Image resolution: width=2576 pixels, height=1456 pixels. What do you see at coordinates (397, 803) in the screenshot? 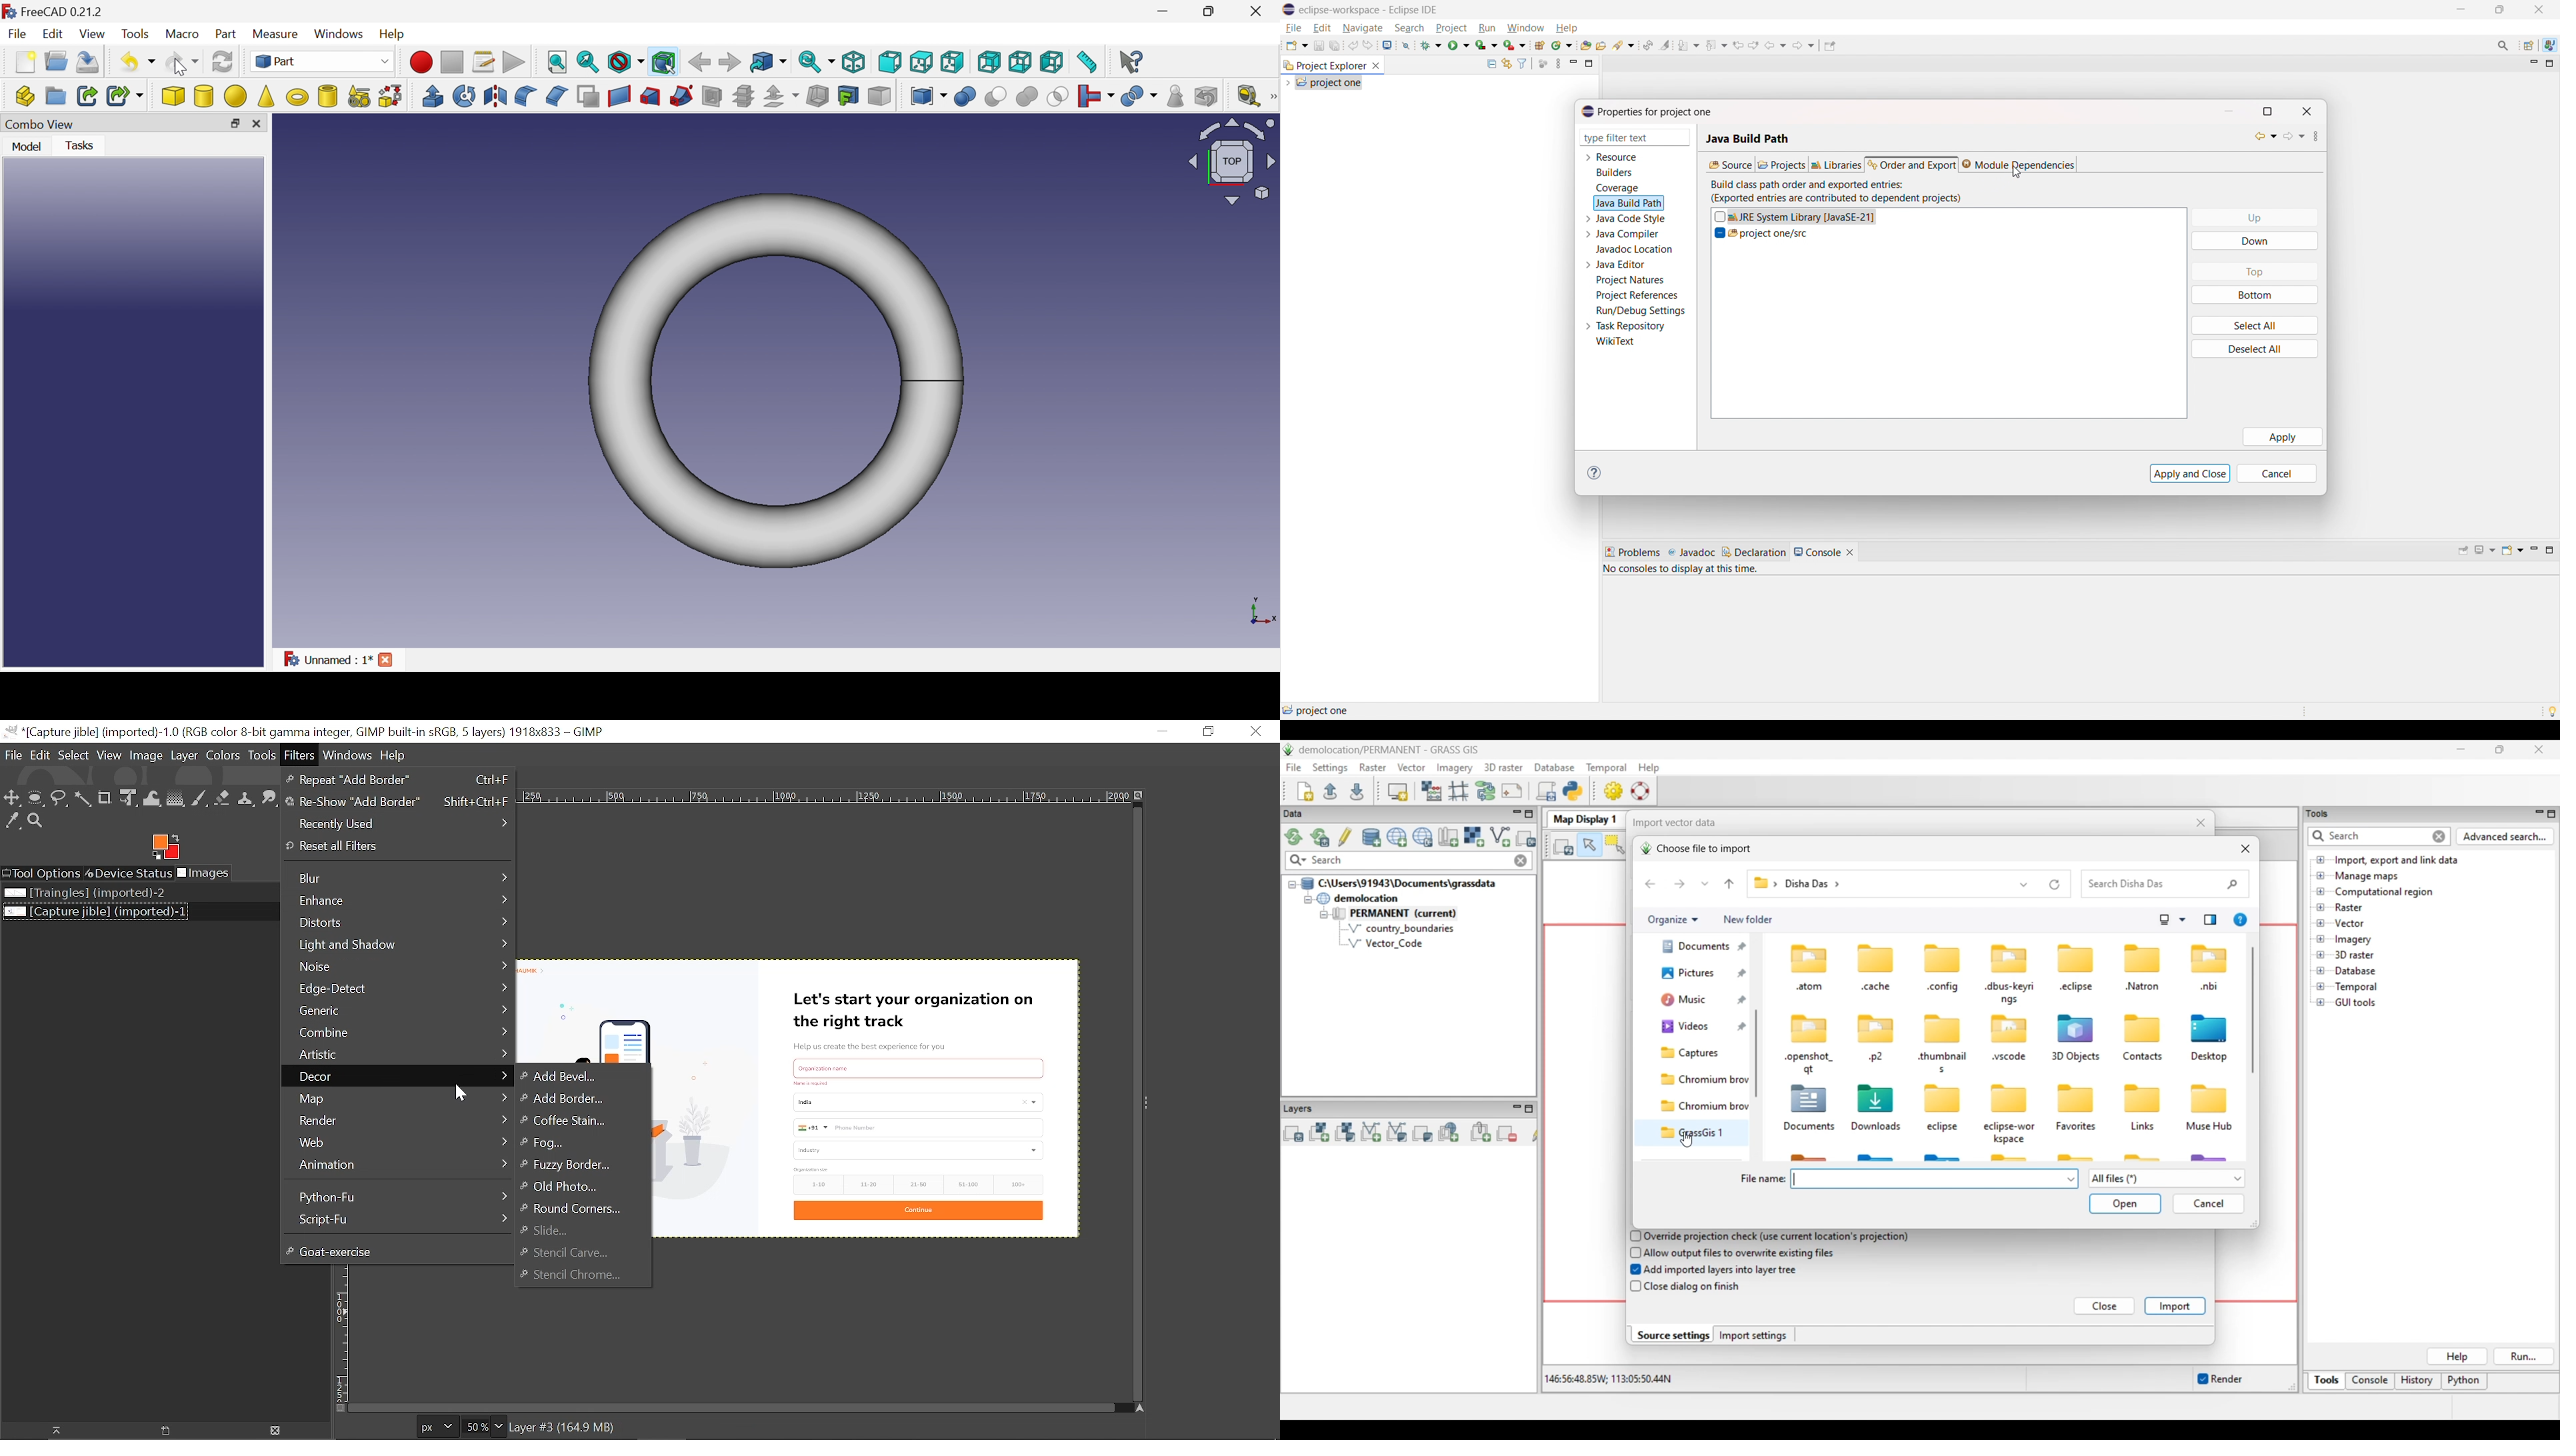
I see `Re-Show "Add Border"` at bounding box center [397, 803].